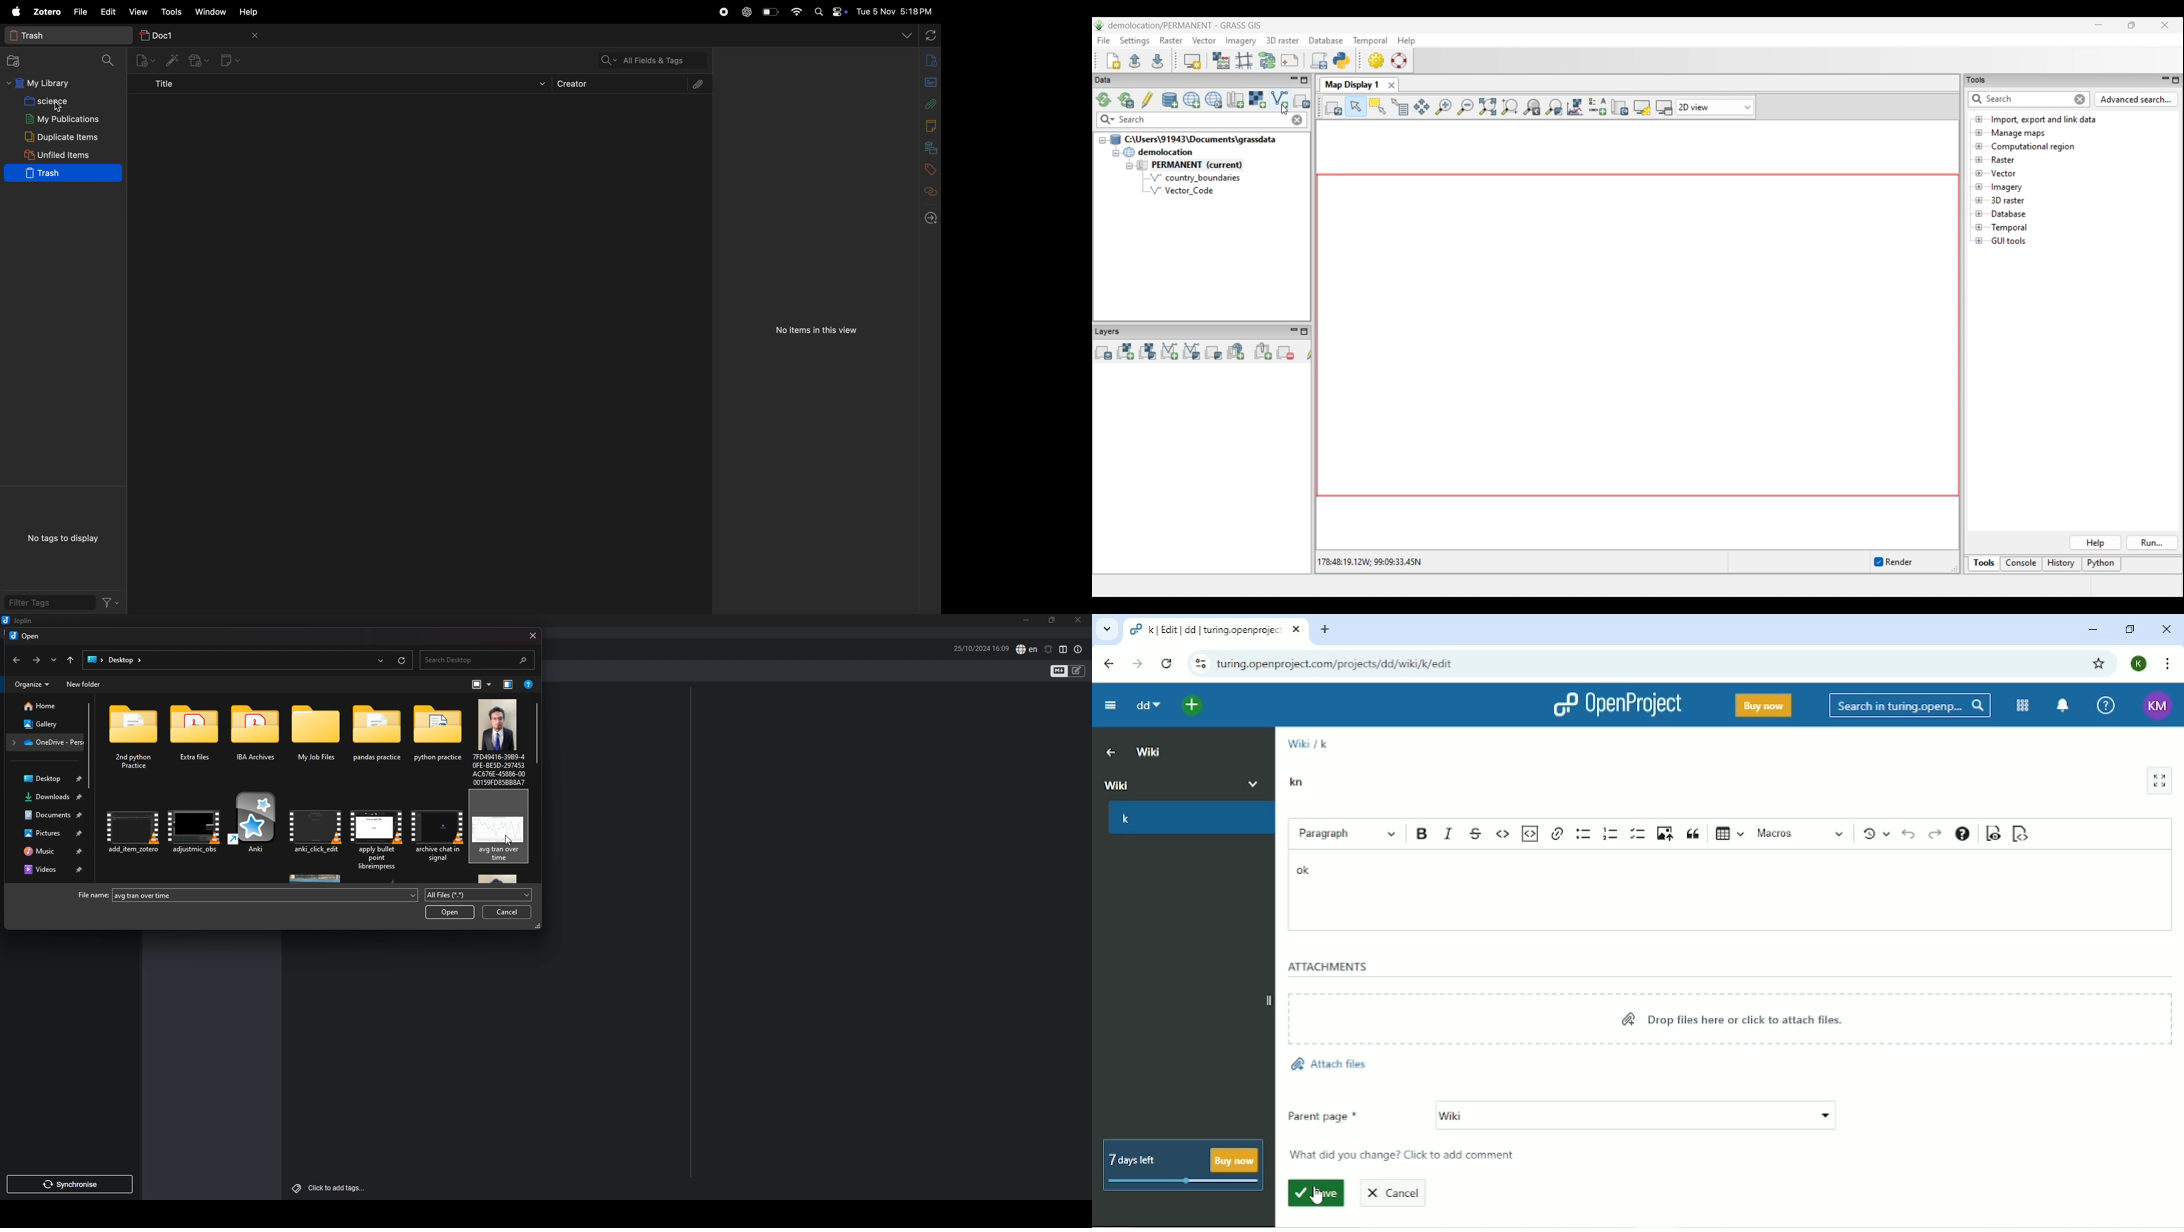 This screenshot has height=1232, width=2184. What do you see at coordinates (58, 101) in the screenshot?
I see `science` at bounding box center [58, 101].